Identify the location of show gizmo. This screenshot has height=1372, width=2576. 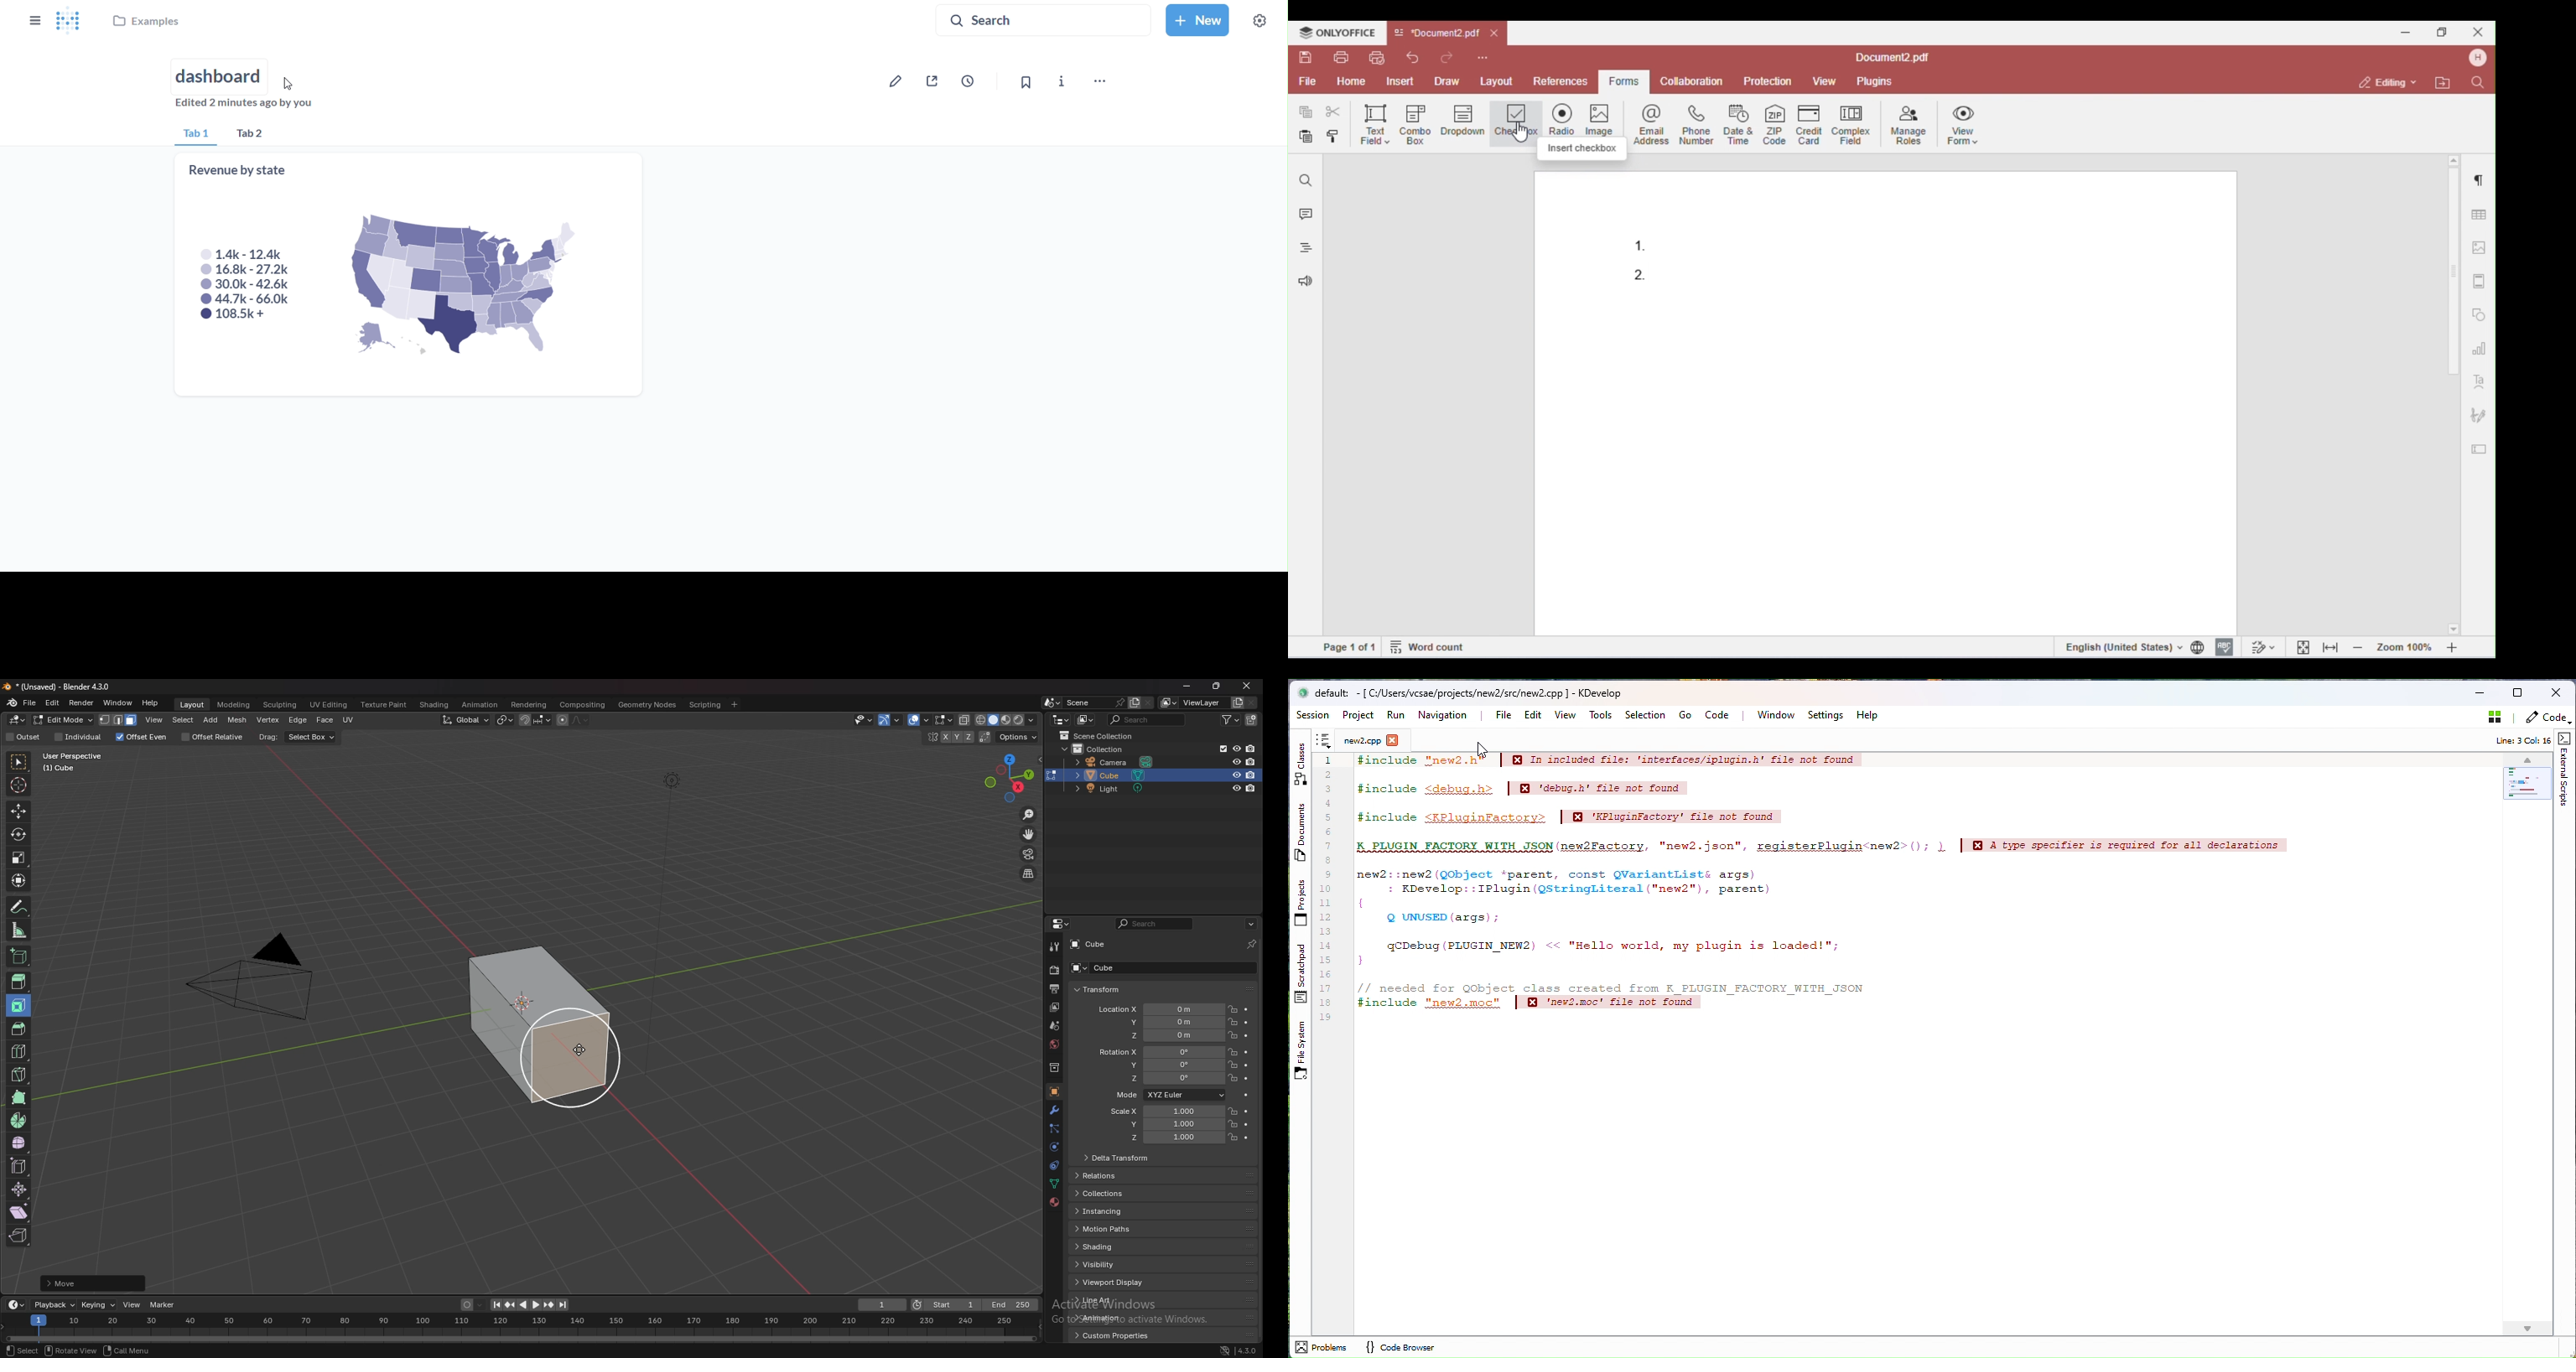
(889, 720).